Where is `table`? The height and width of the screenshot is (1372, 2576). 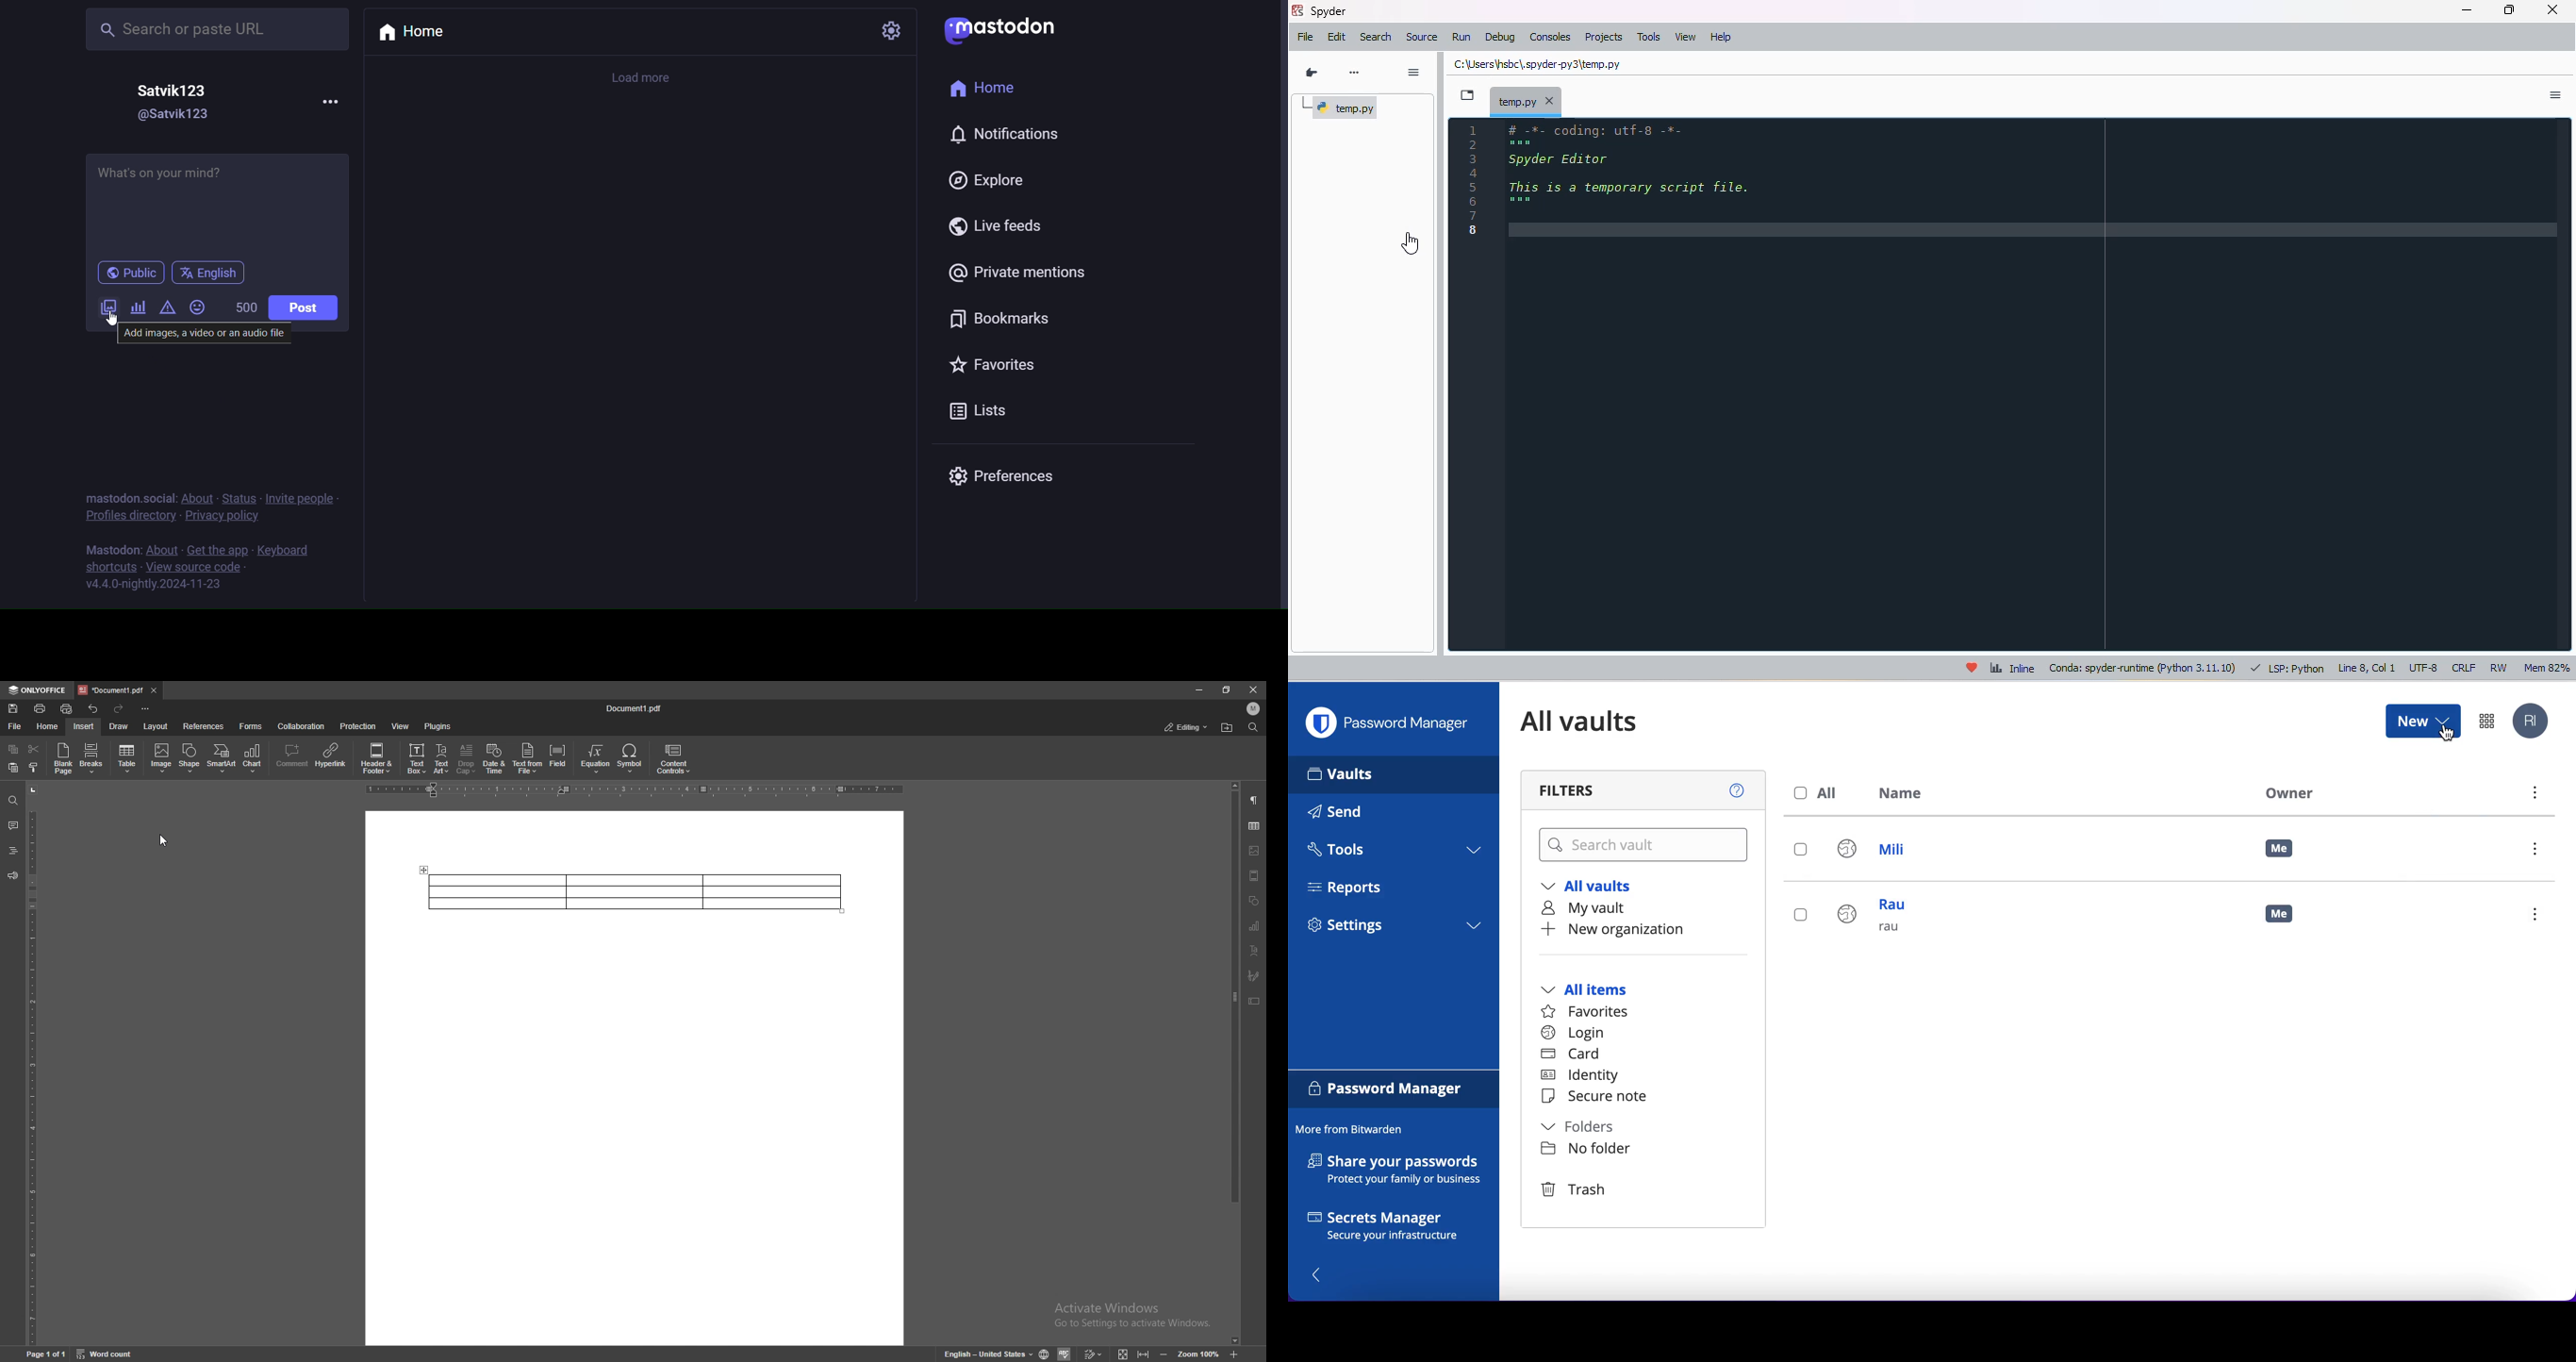 table is located at coordinates (634, 892).